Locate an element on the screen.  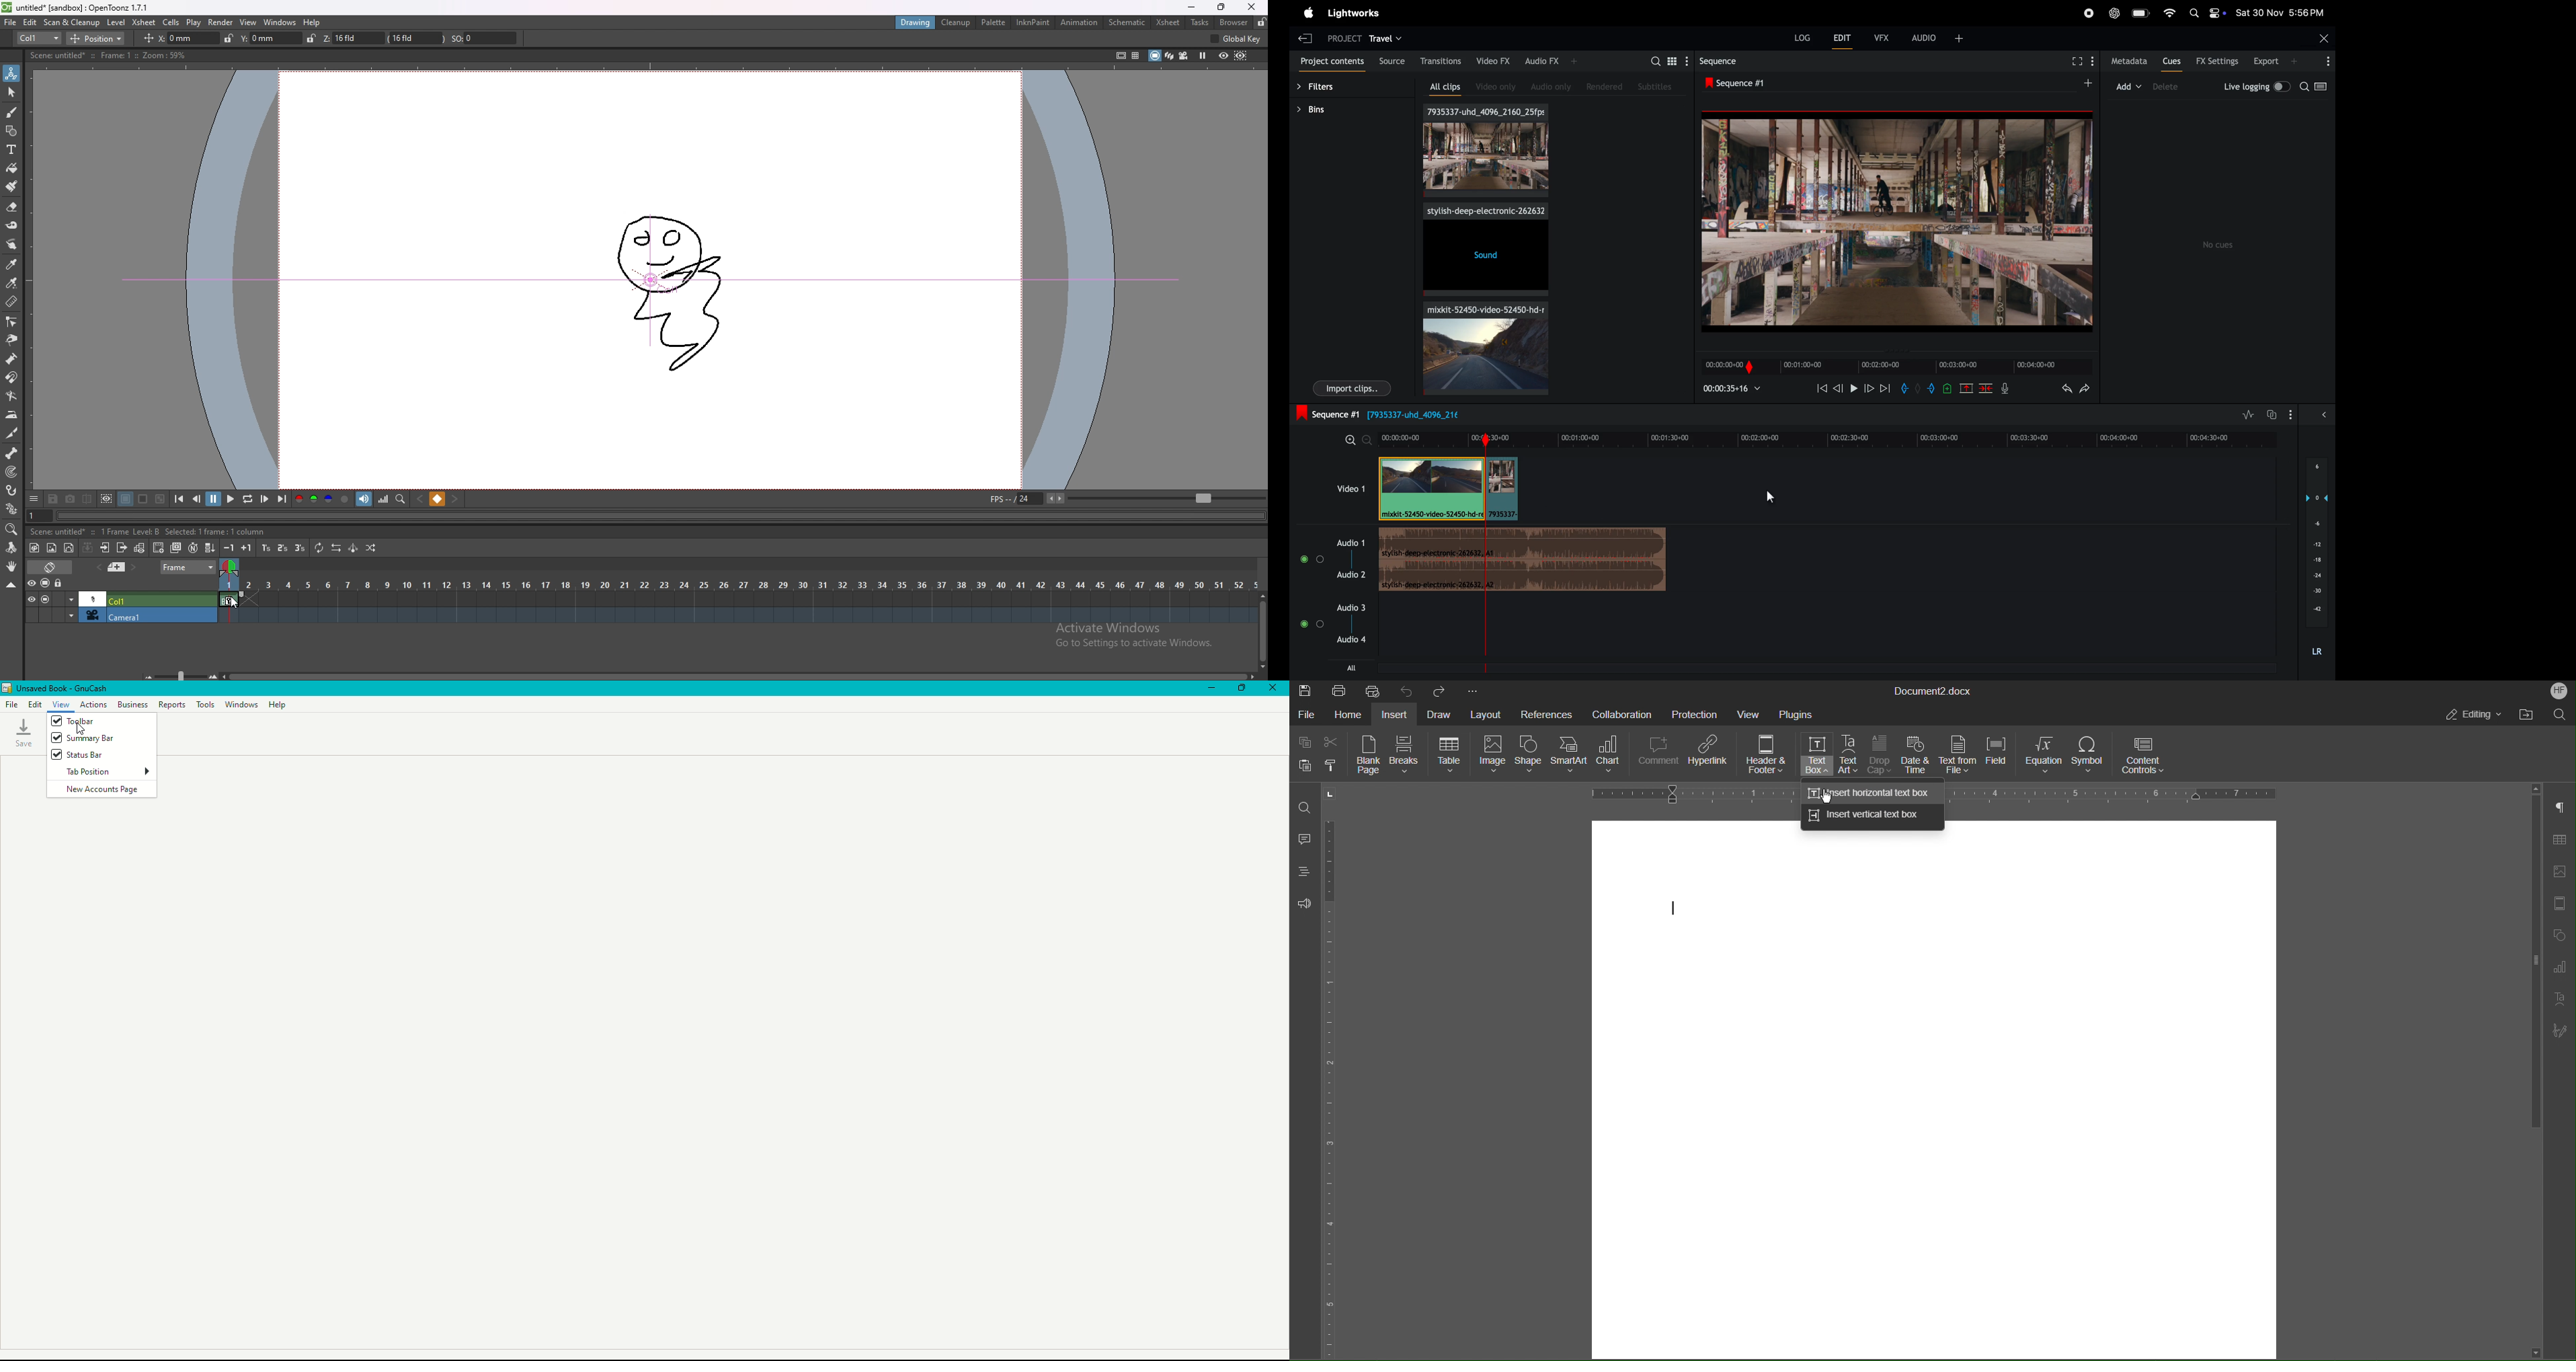
cues is located at coordinates (2171, 62).